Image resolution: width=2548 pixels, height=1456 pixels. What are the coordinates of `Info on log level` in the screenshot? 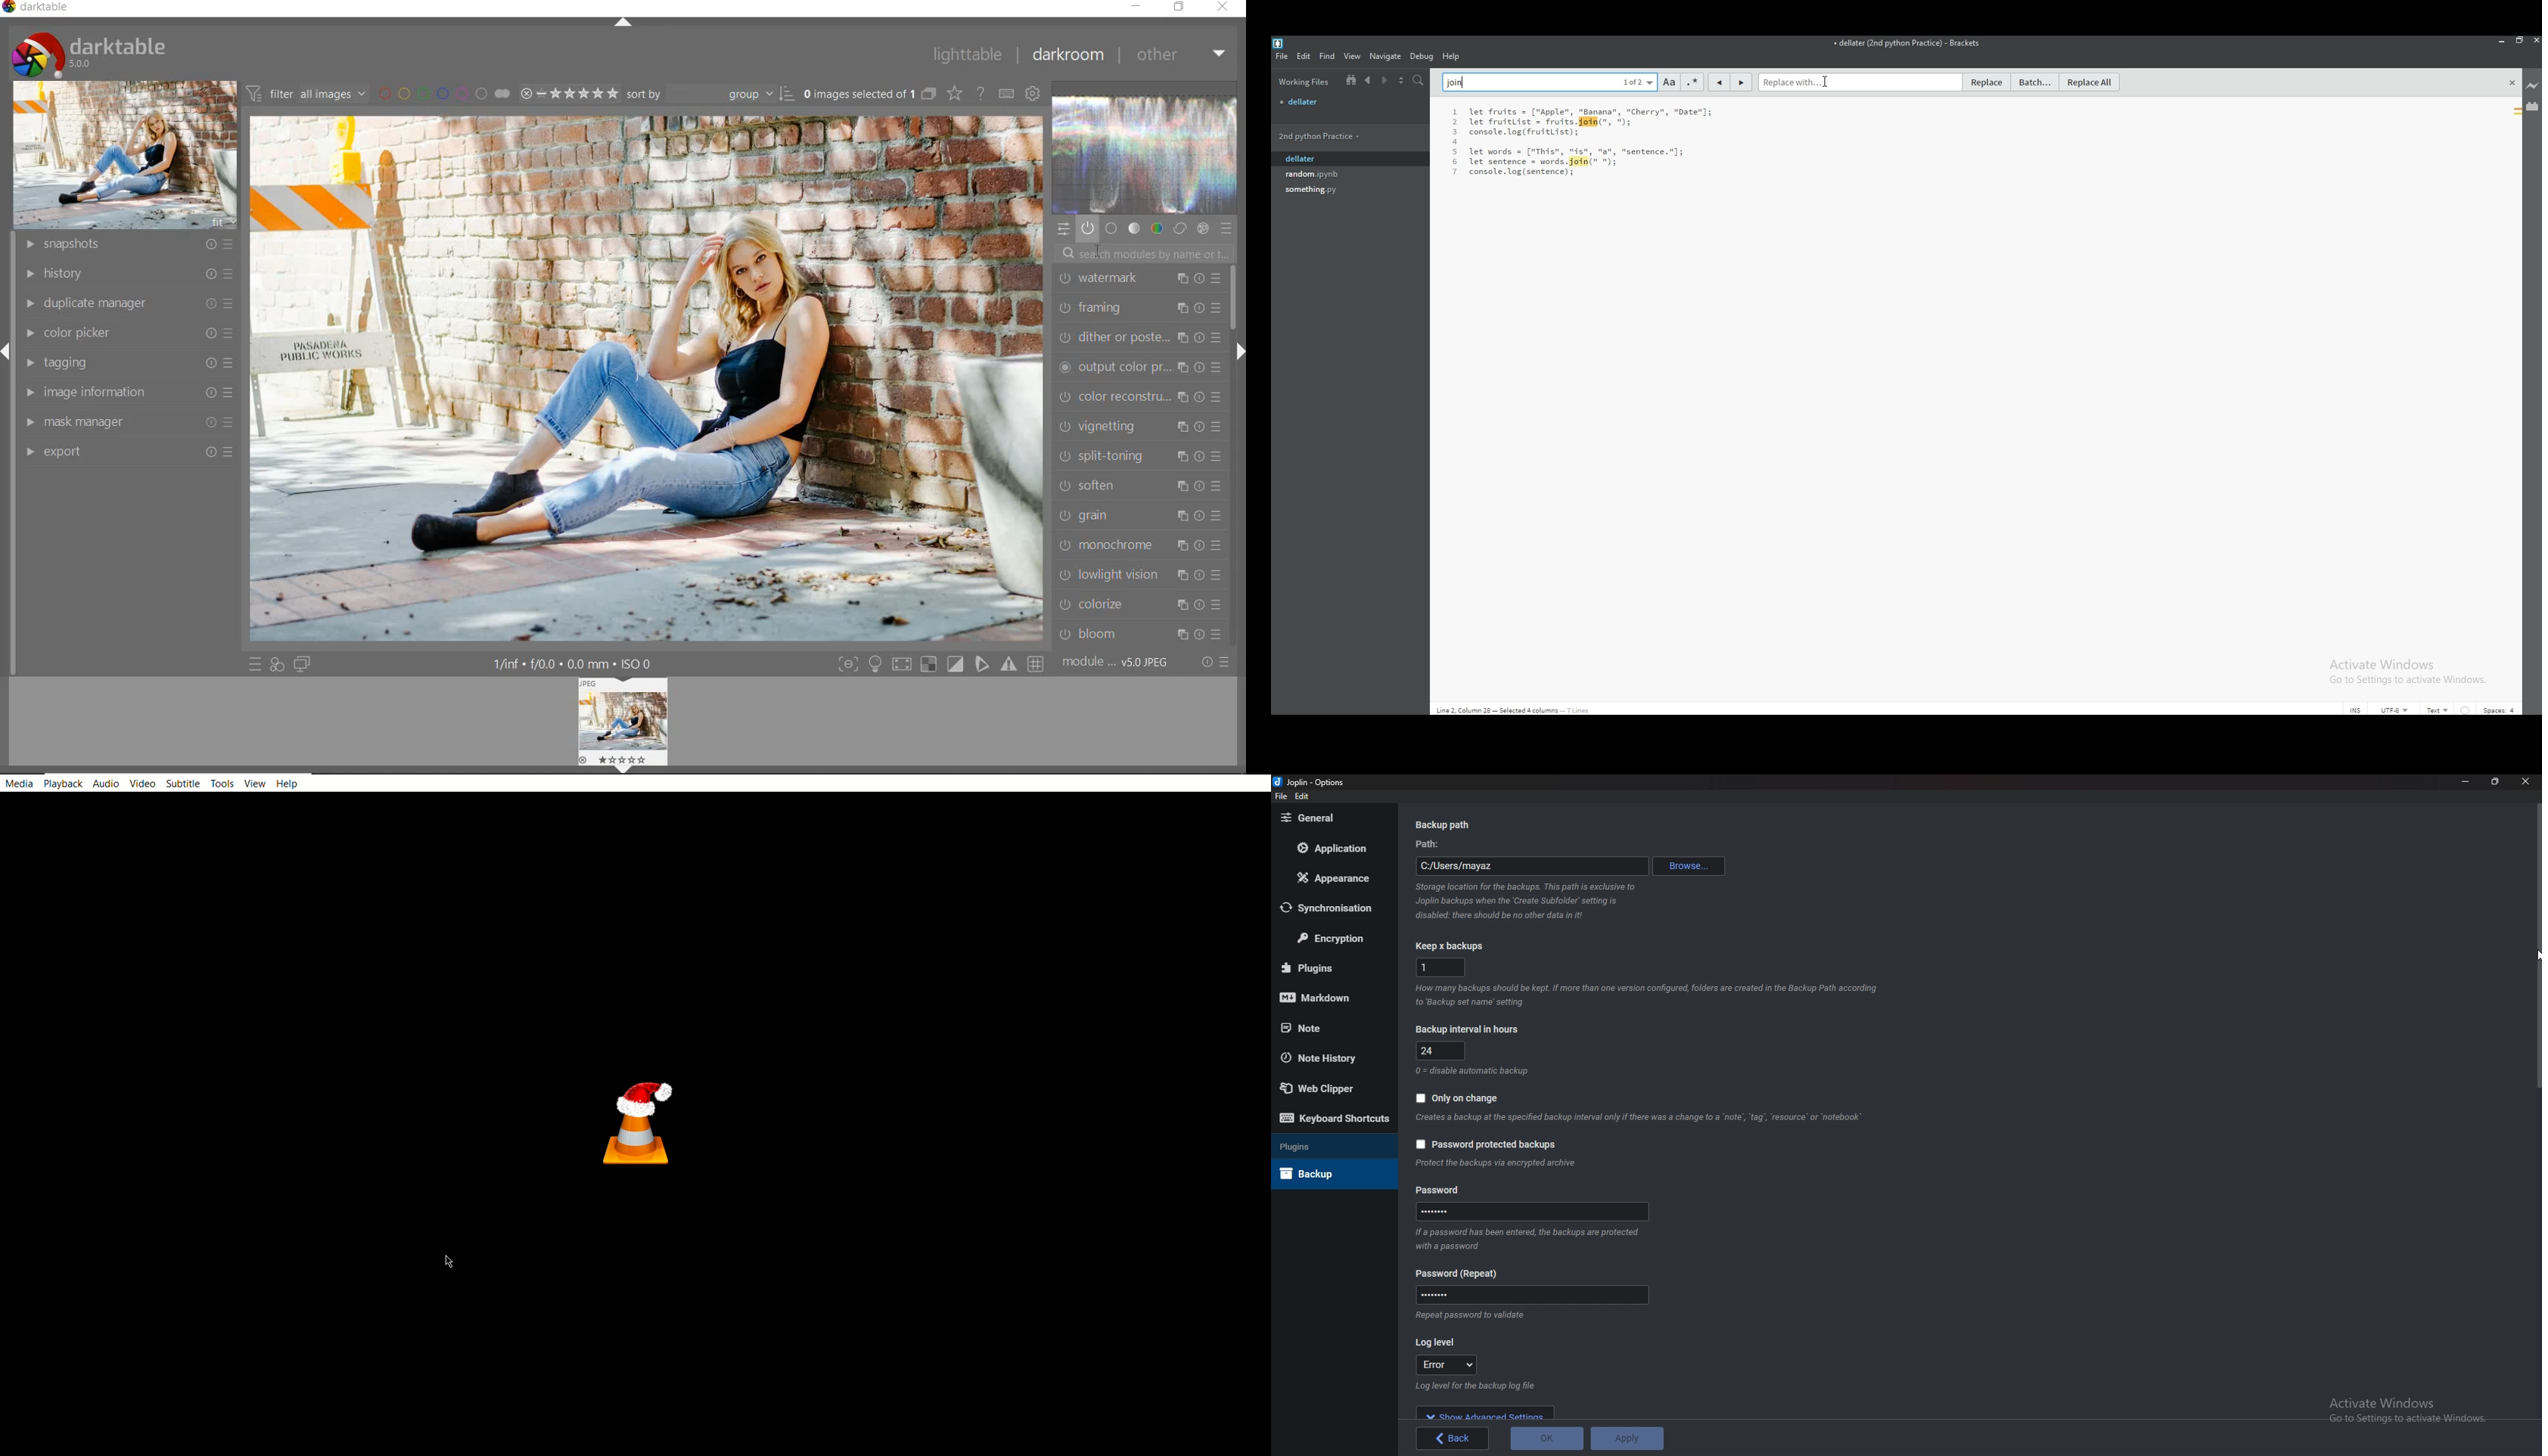 It's located at (1472, 1386).